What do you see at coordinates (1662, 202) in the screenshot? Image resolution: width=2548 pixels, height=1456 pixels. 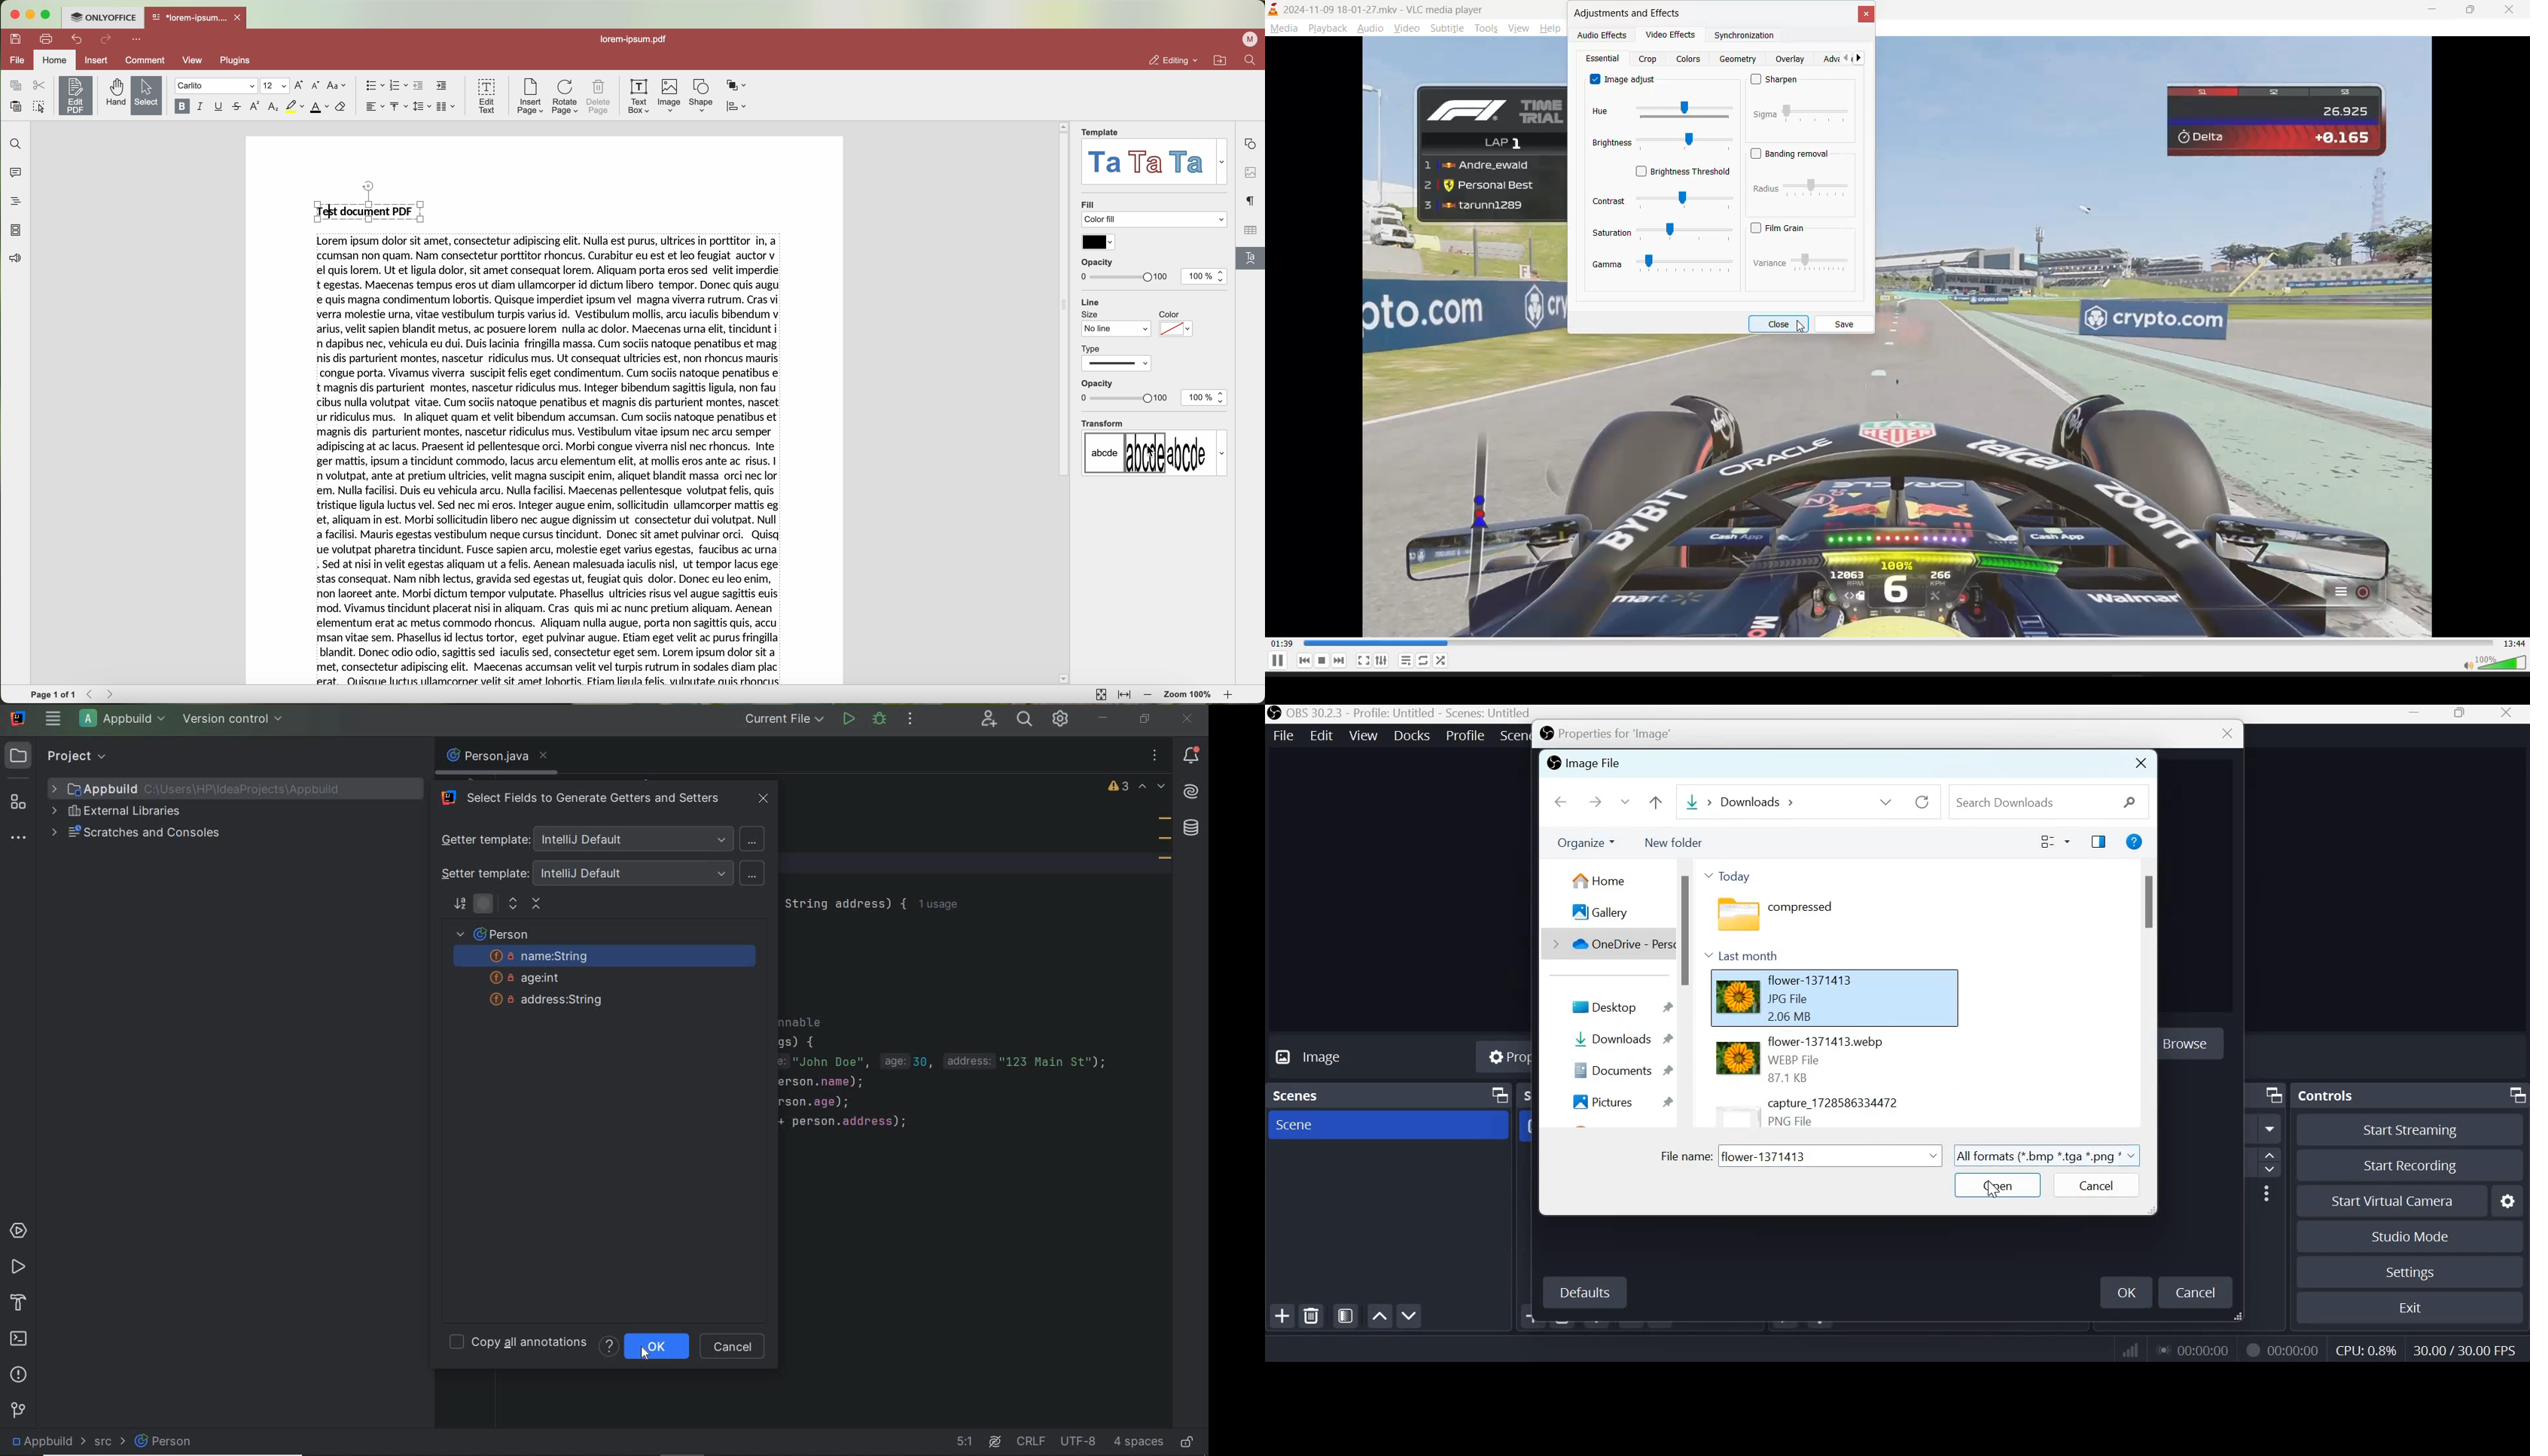 I see `contrast` at bounding box center [1662, 202].